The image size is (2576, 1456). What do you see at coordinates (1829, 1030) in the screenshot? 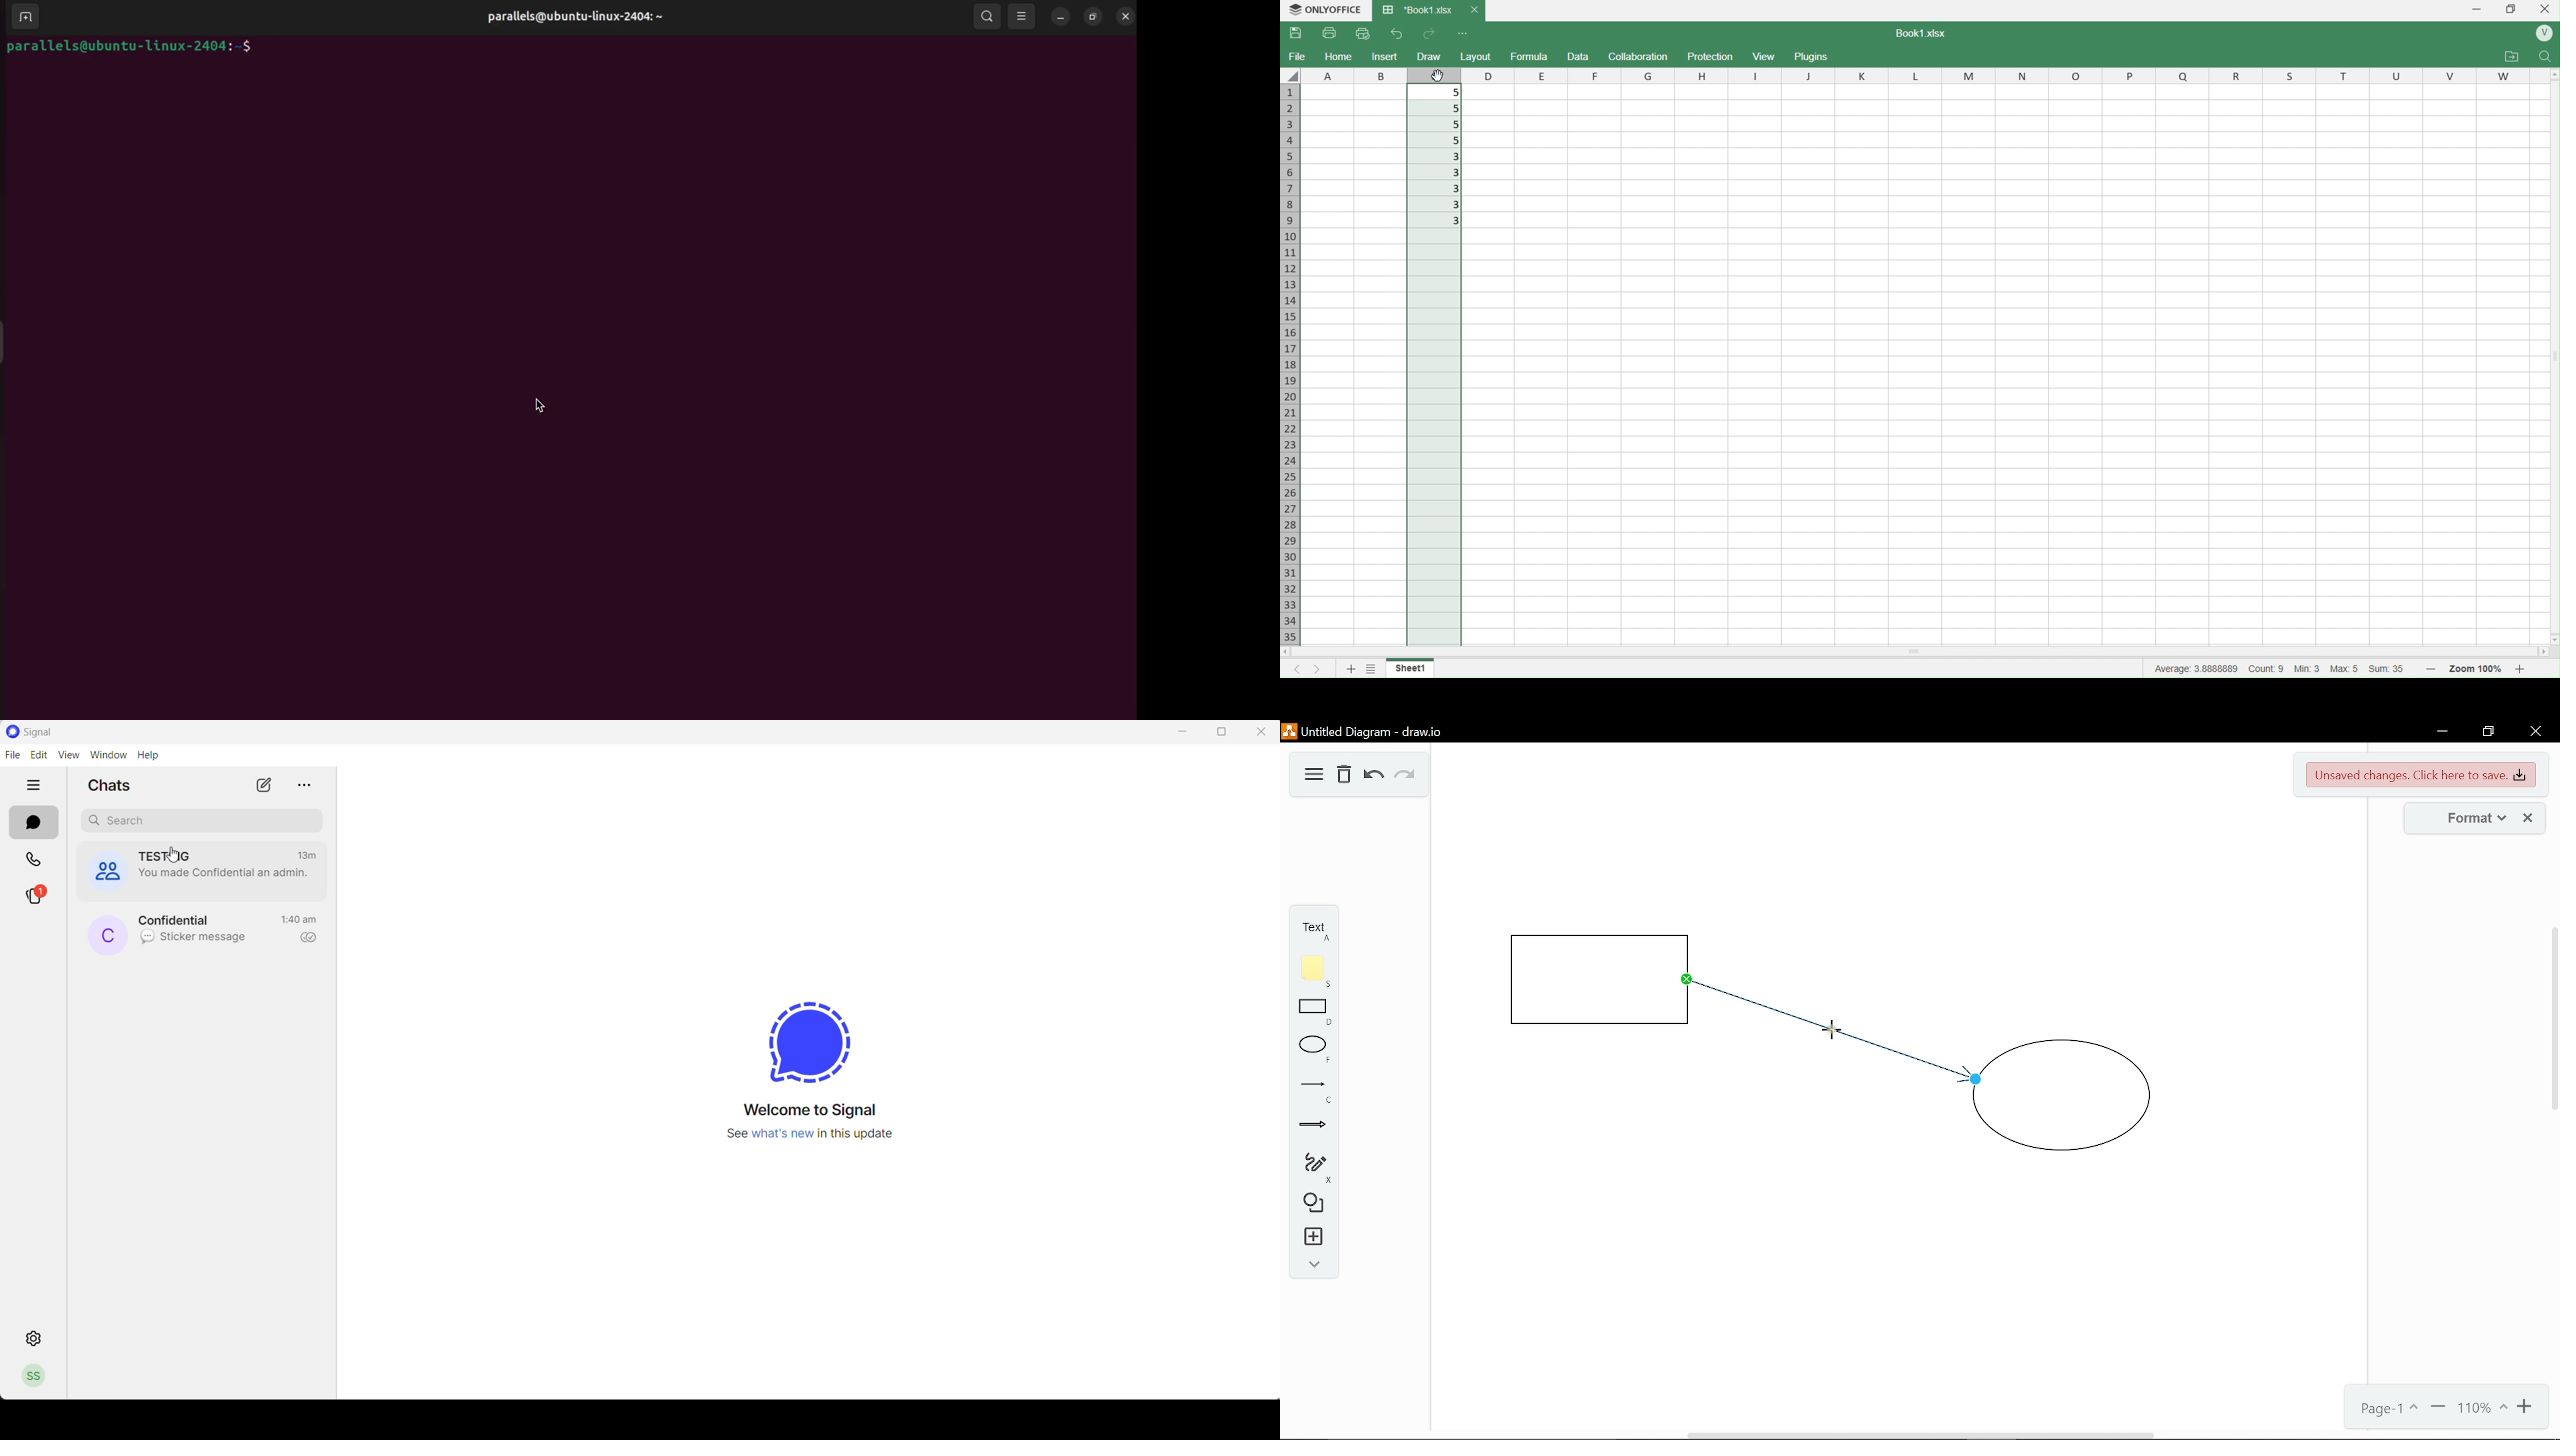
I see `Cursor` at bounding box center [1829, 1030].